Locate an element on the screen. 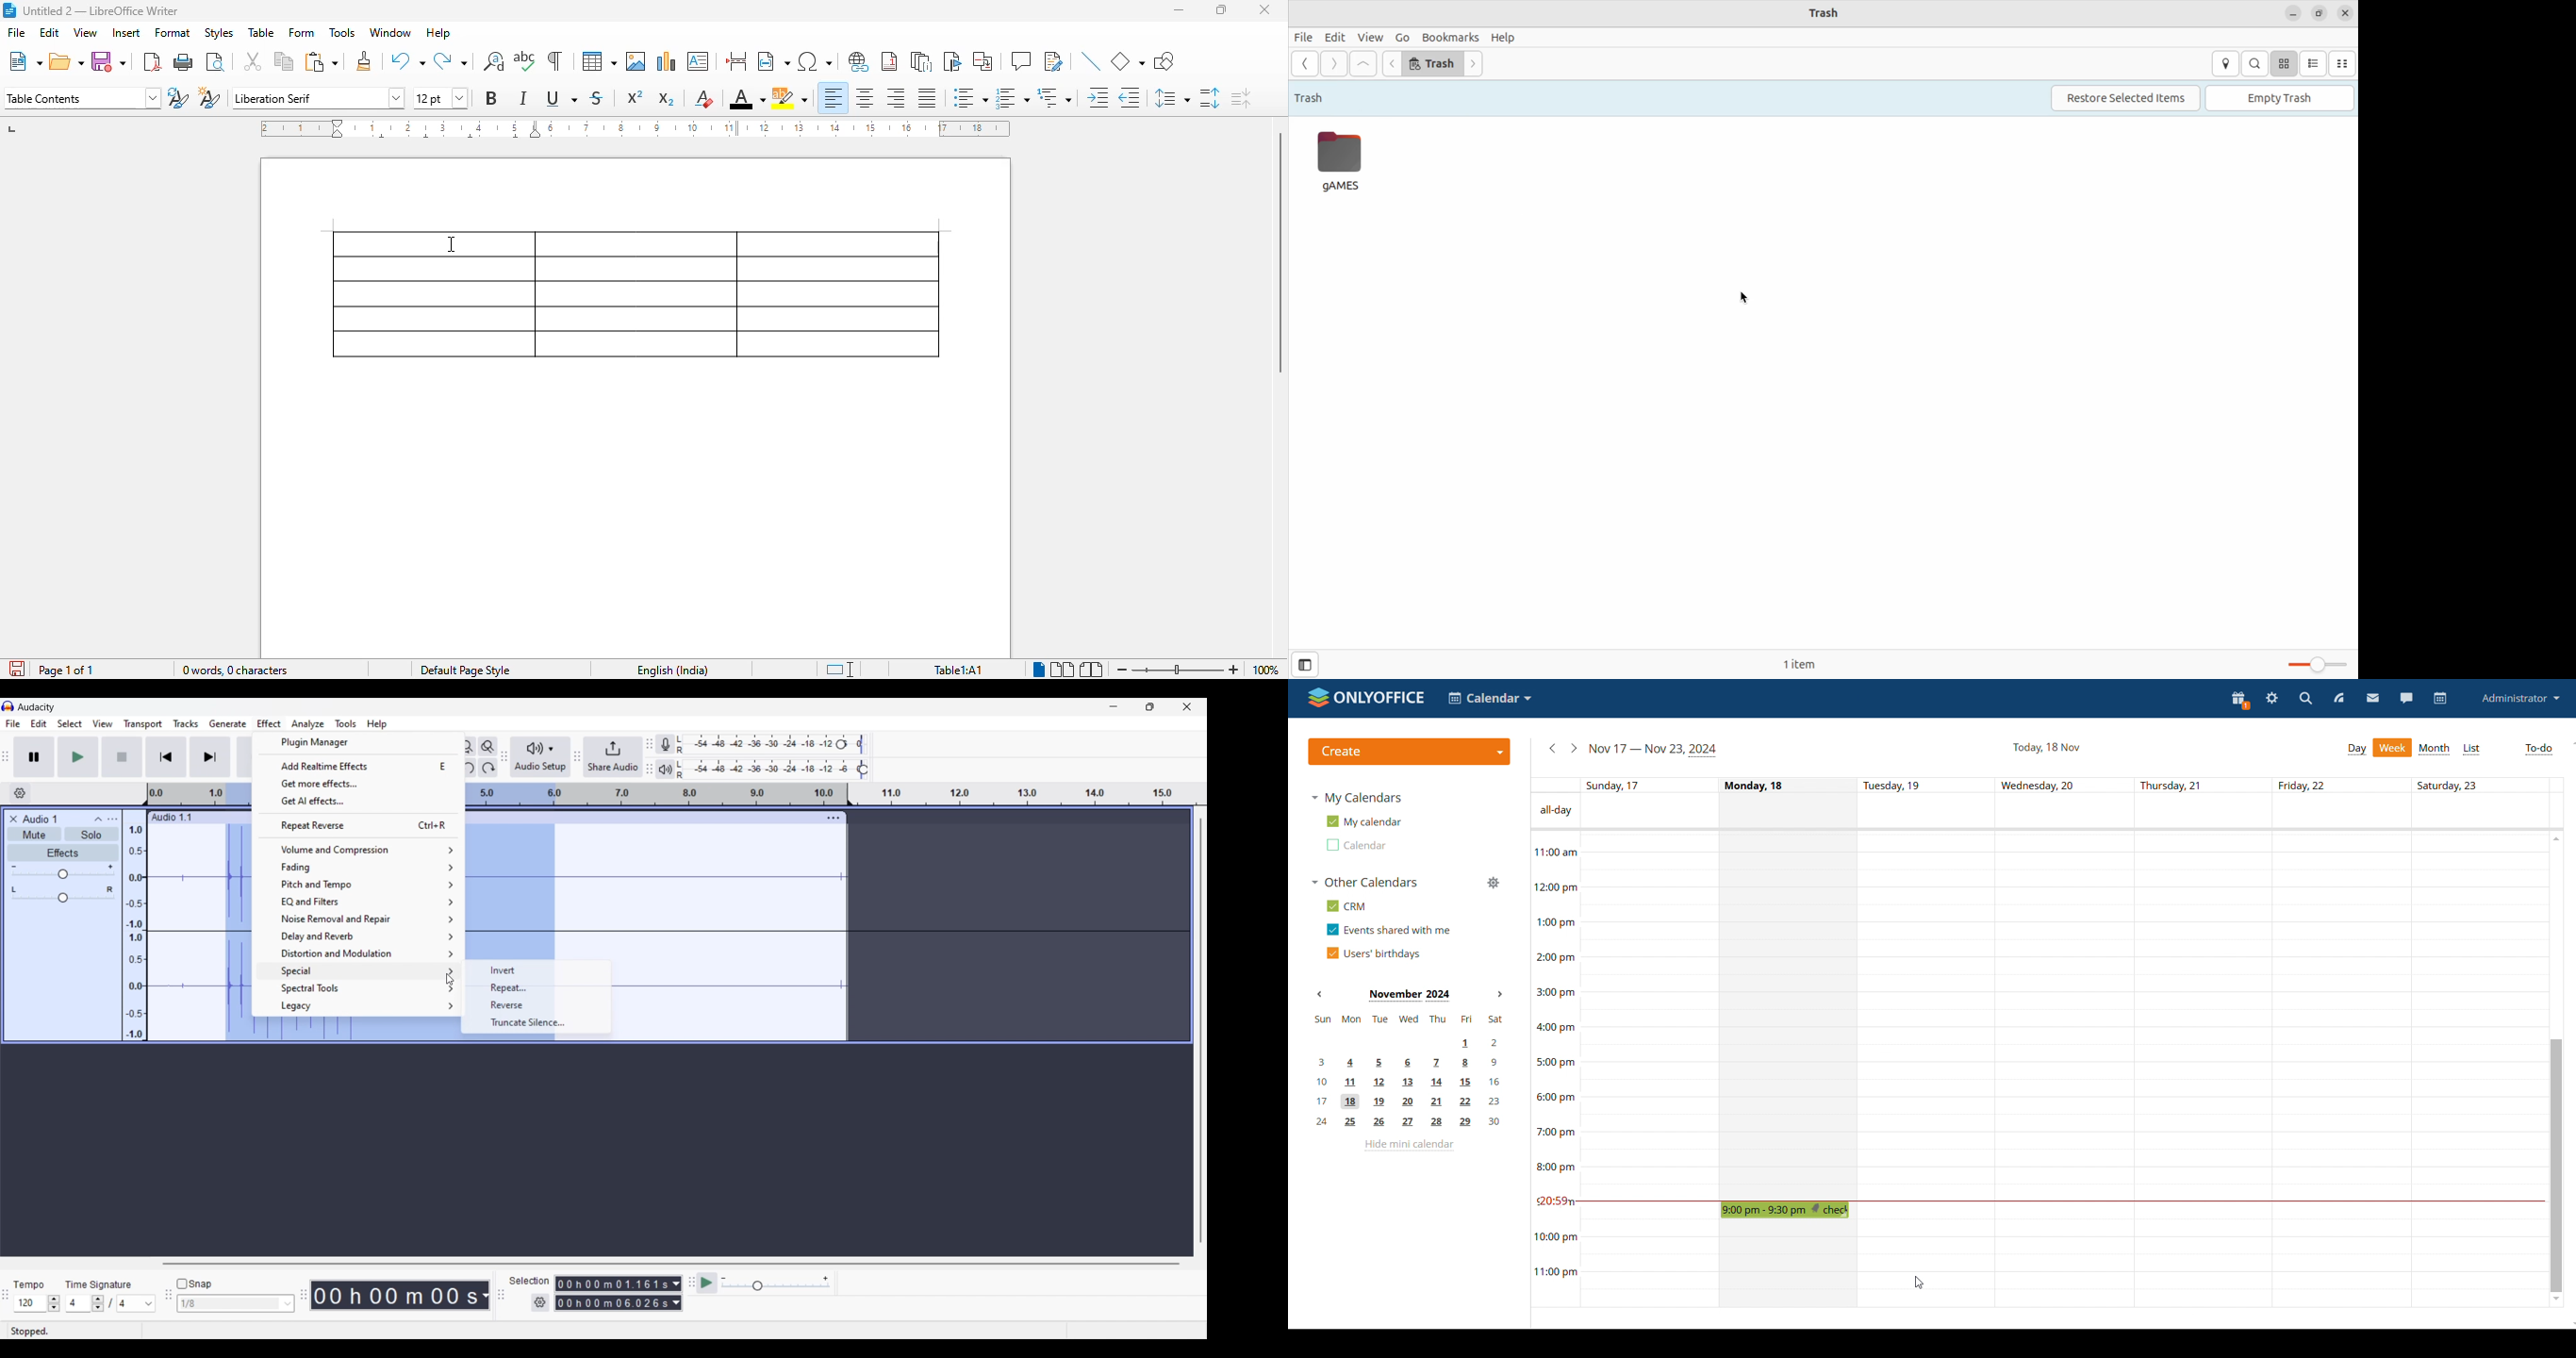 The width and height of the screenshot is (2576, 1372). table is located at coordinates (636, 293).